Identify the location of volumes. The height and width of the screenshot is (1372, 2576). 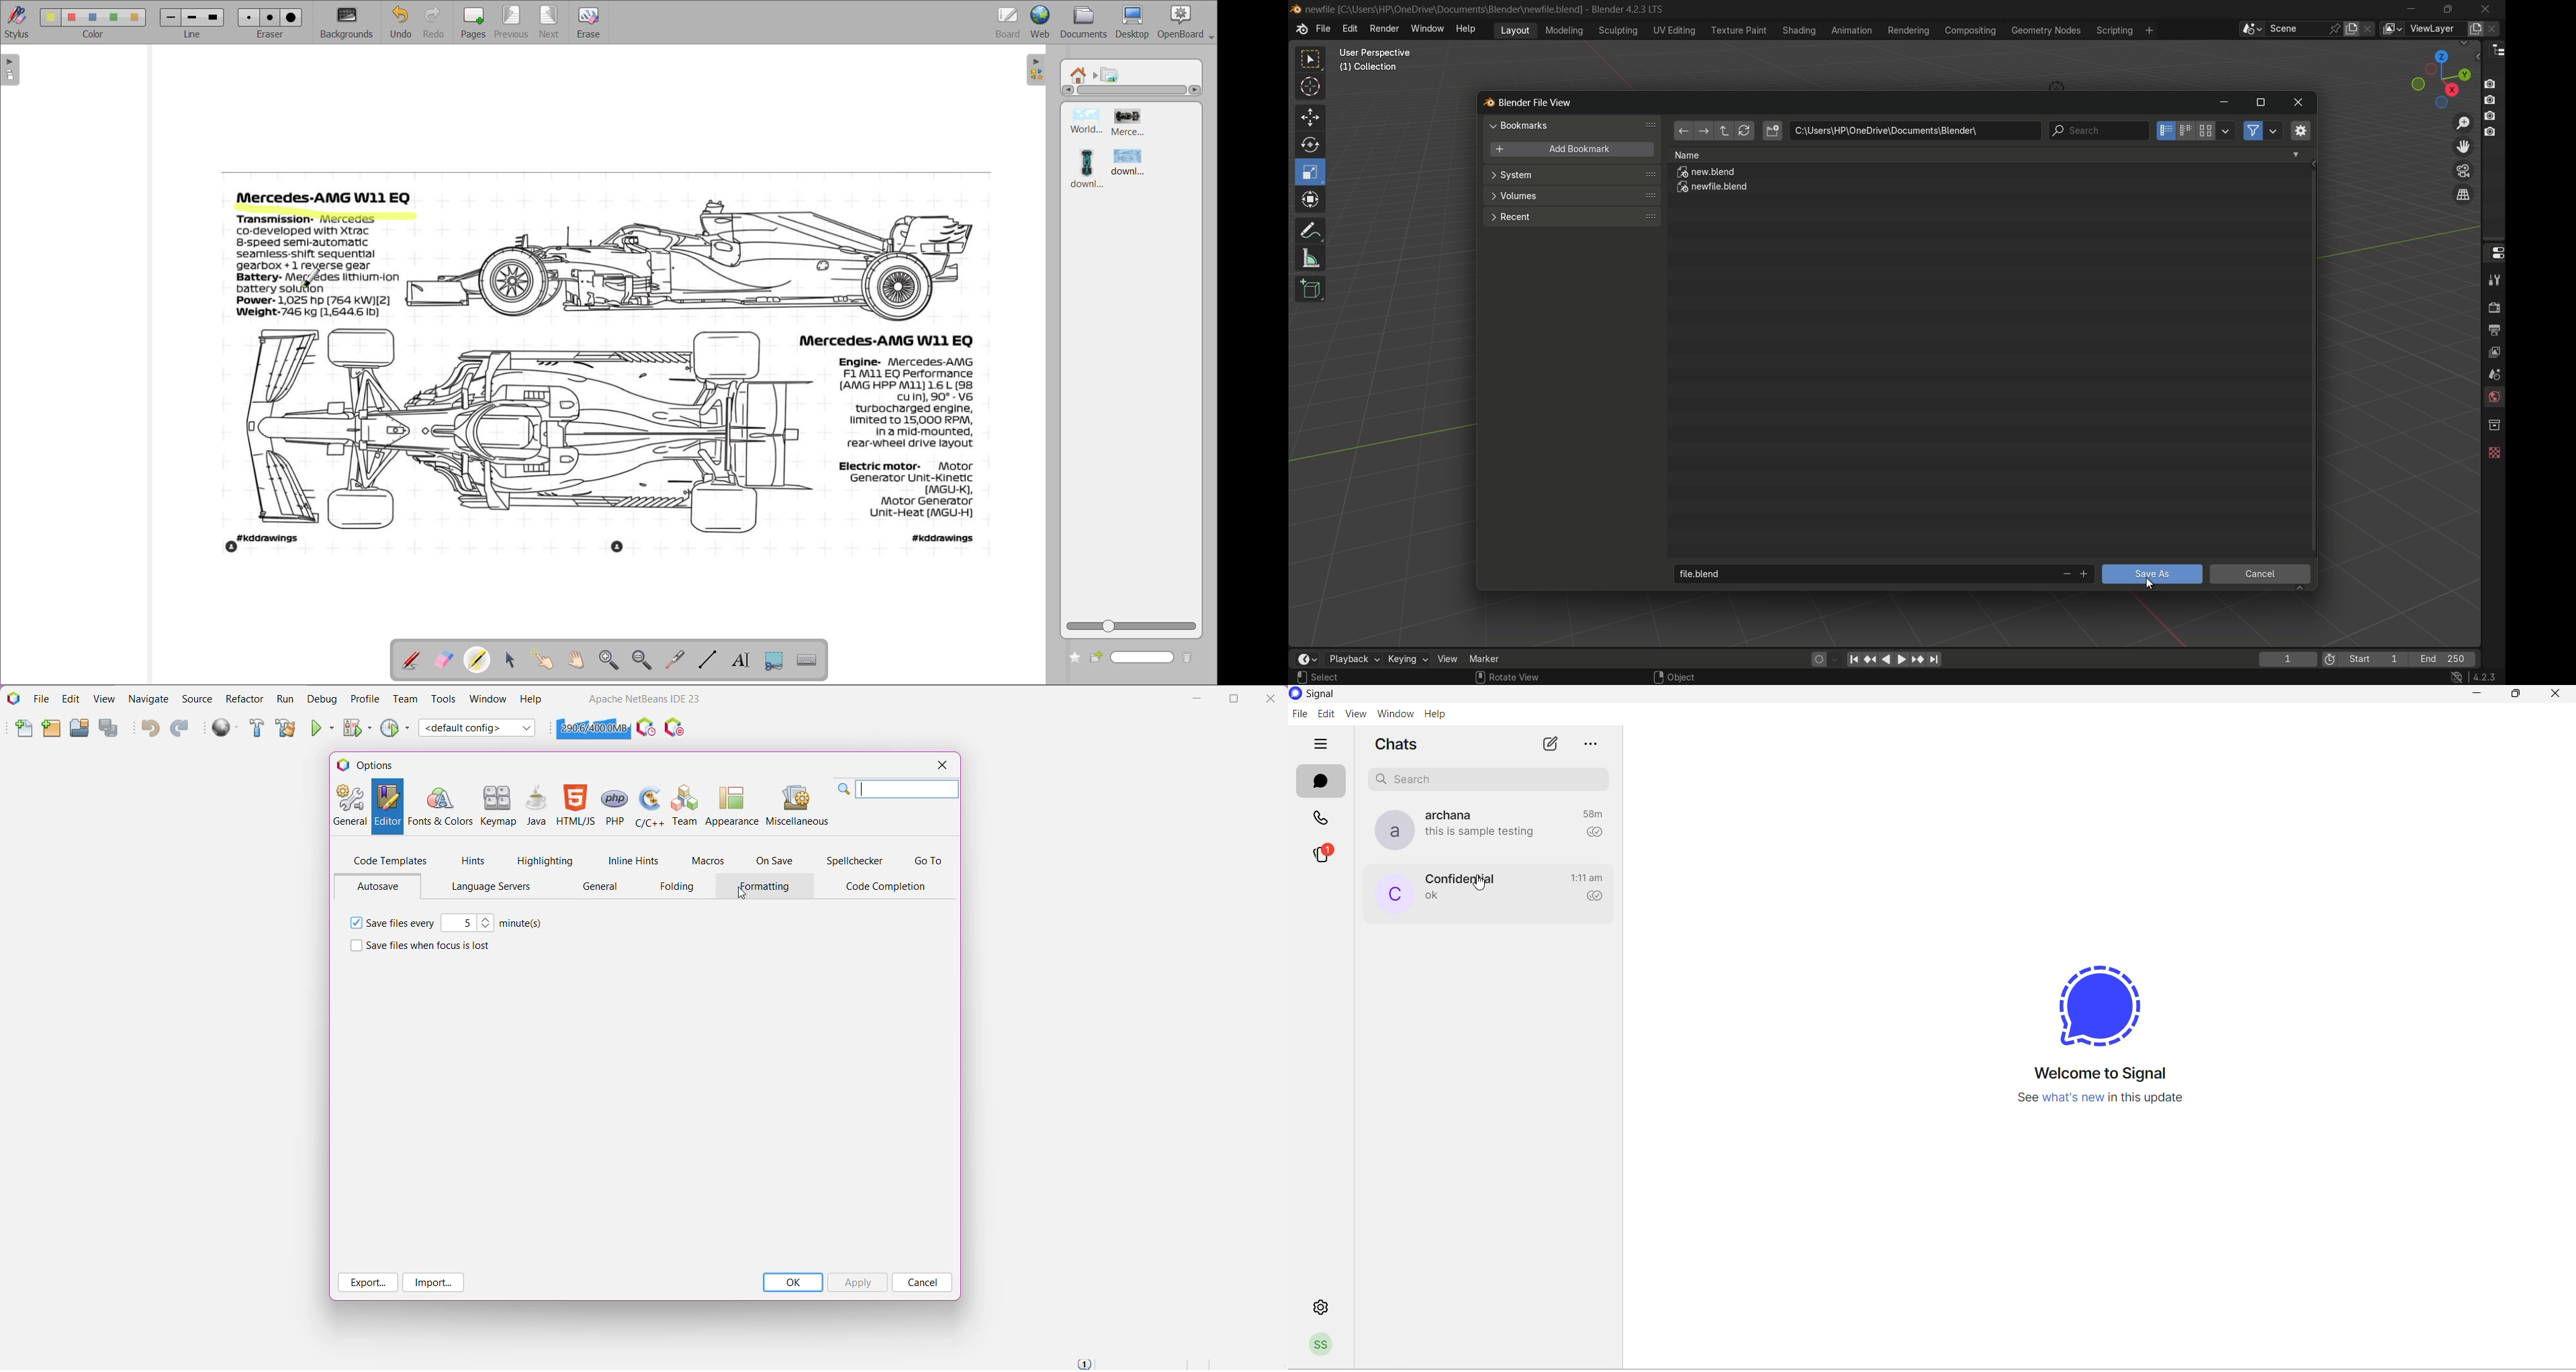
(1571, 196).